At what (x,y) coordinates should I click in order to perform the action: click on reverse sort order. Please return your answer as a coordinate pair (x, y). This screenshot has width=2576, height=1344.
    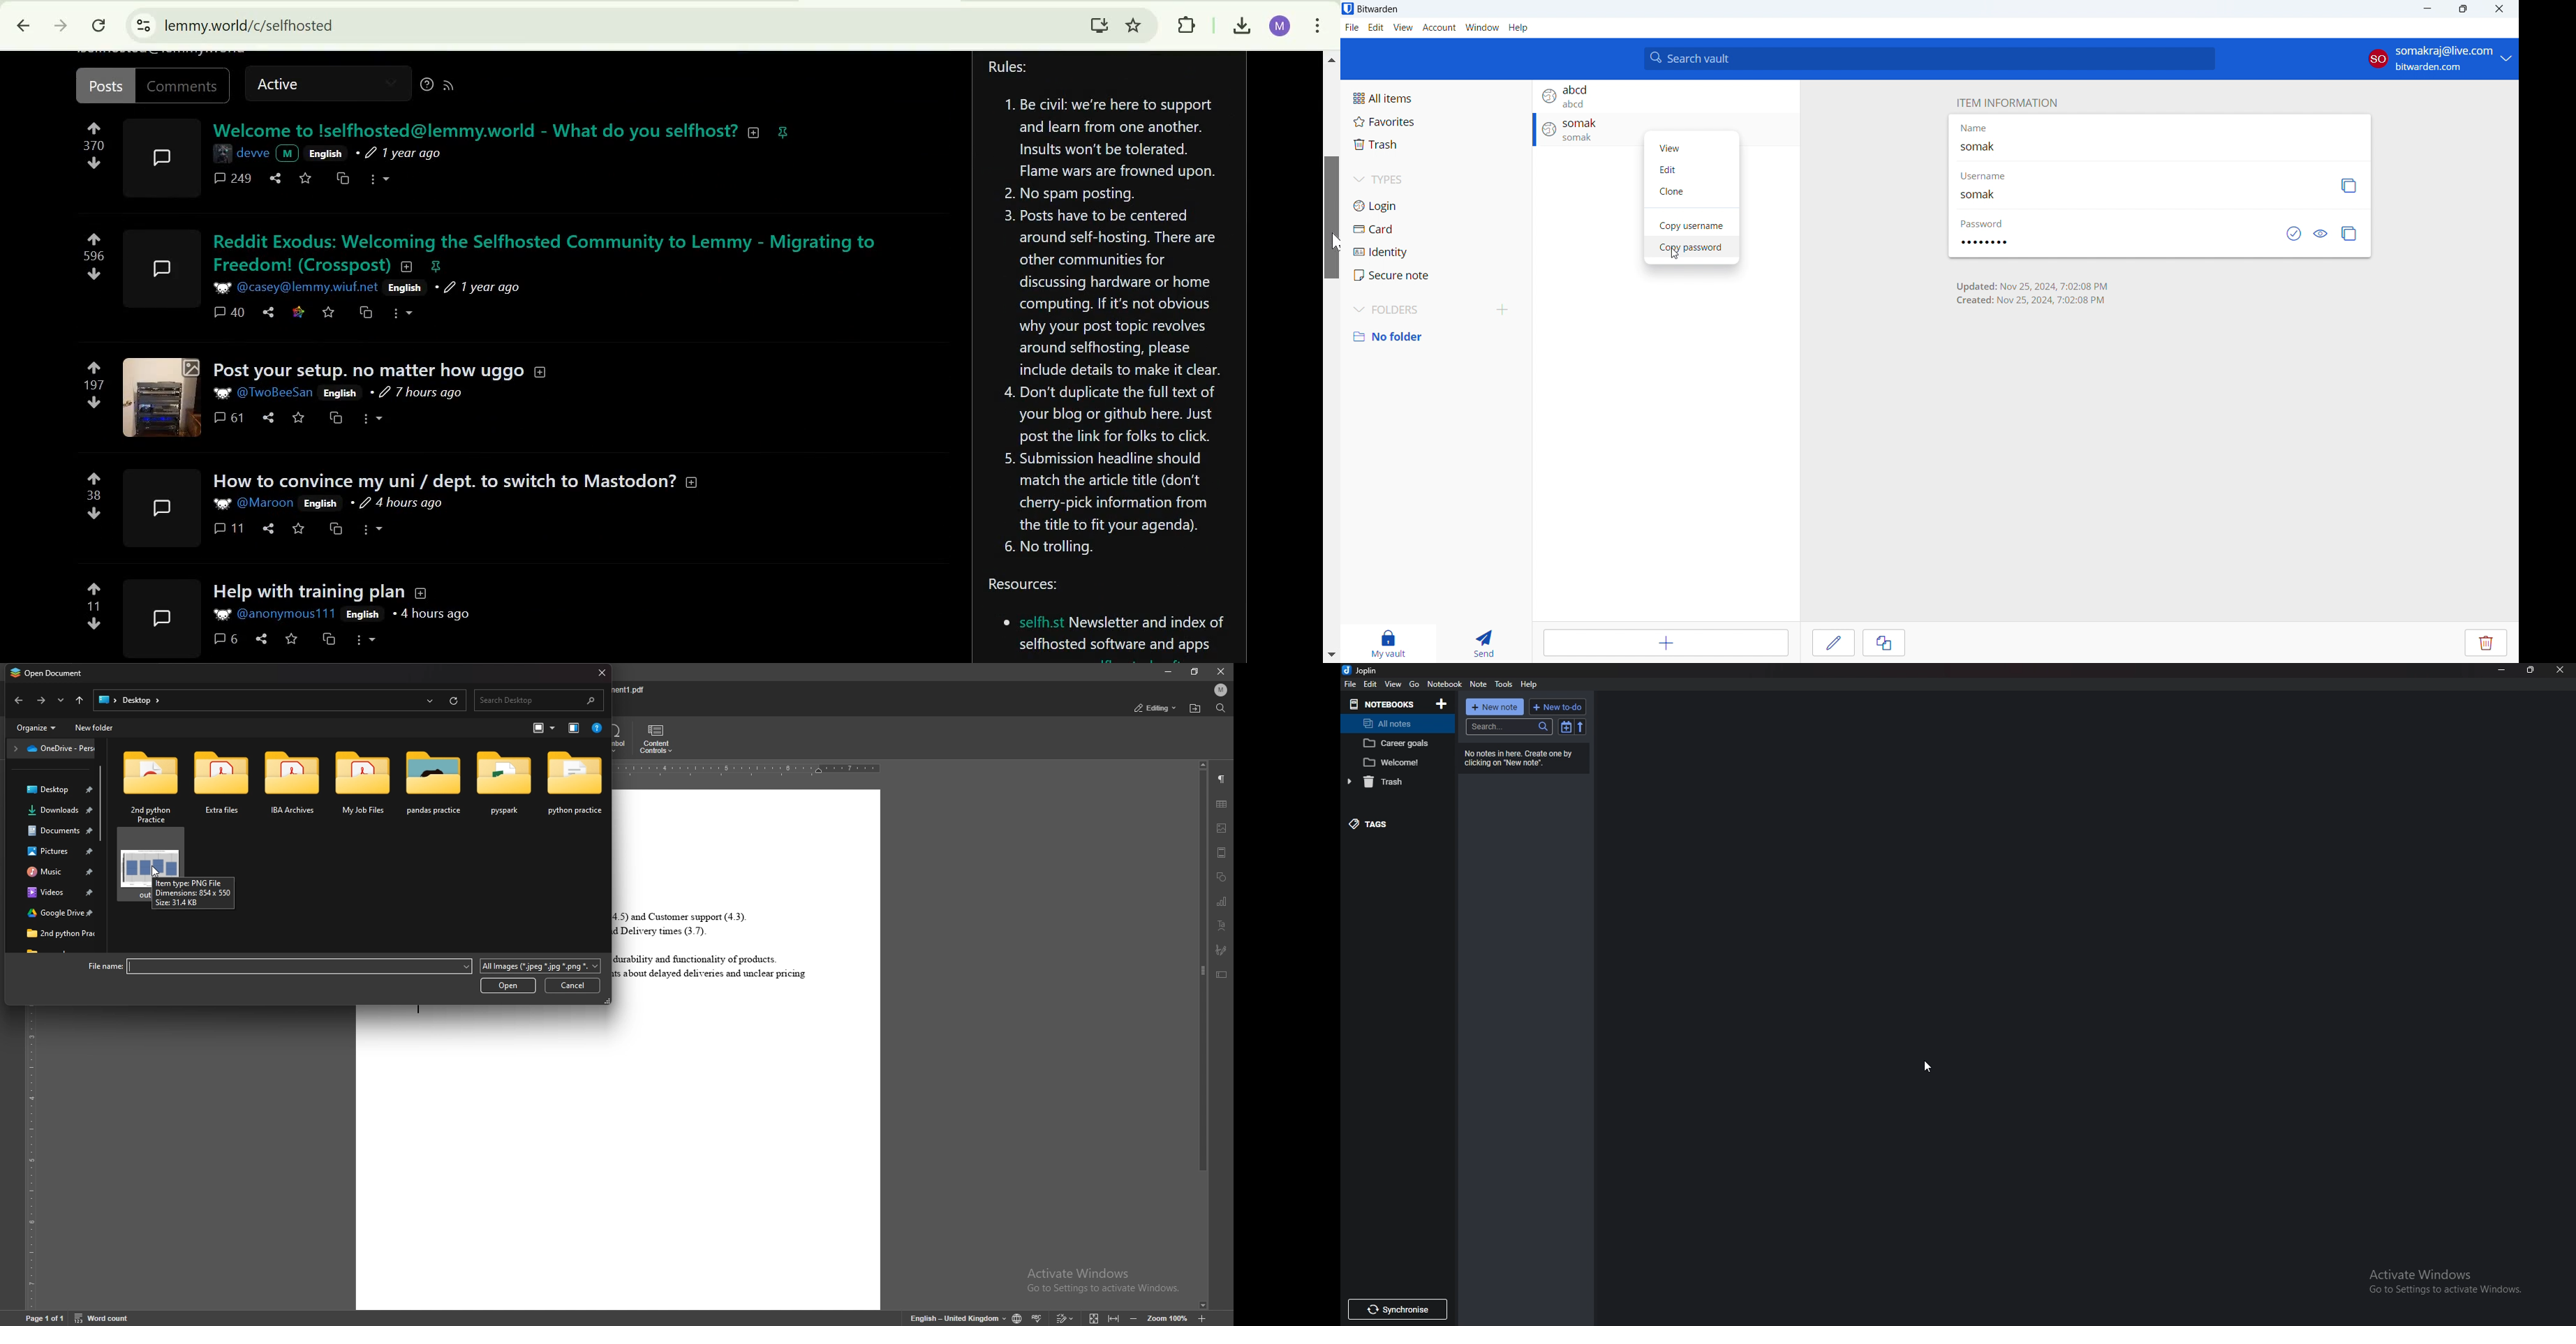
    Looking at the image, I should click on (1582, 726).